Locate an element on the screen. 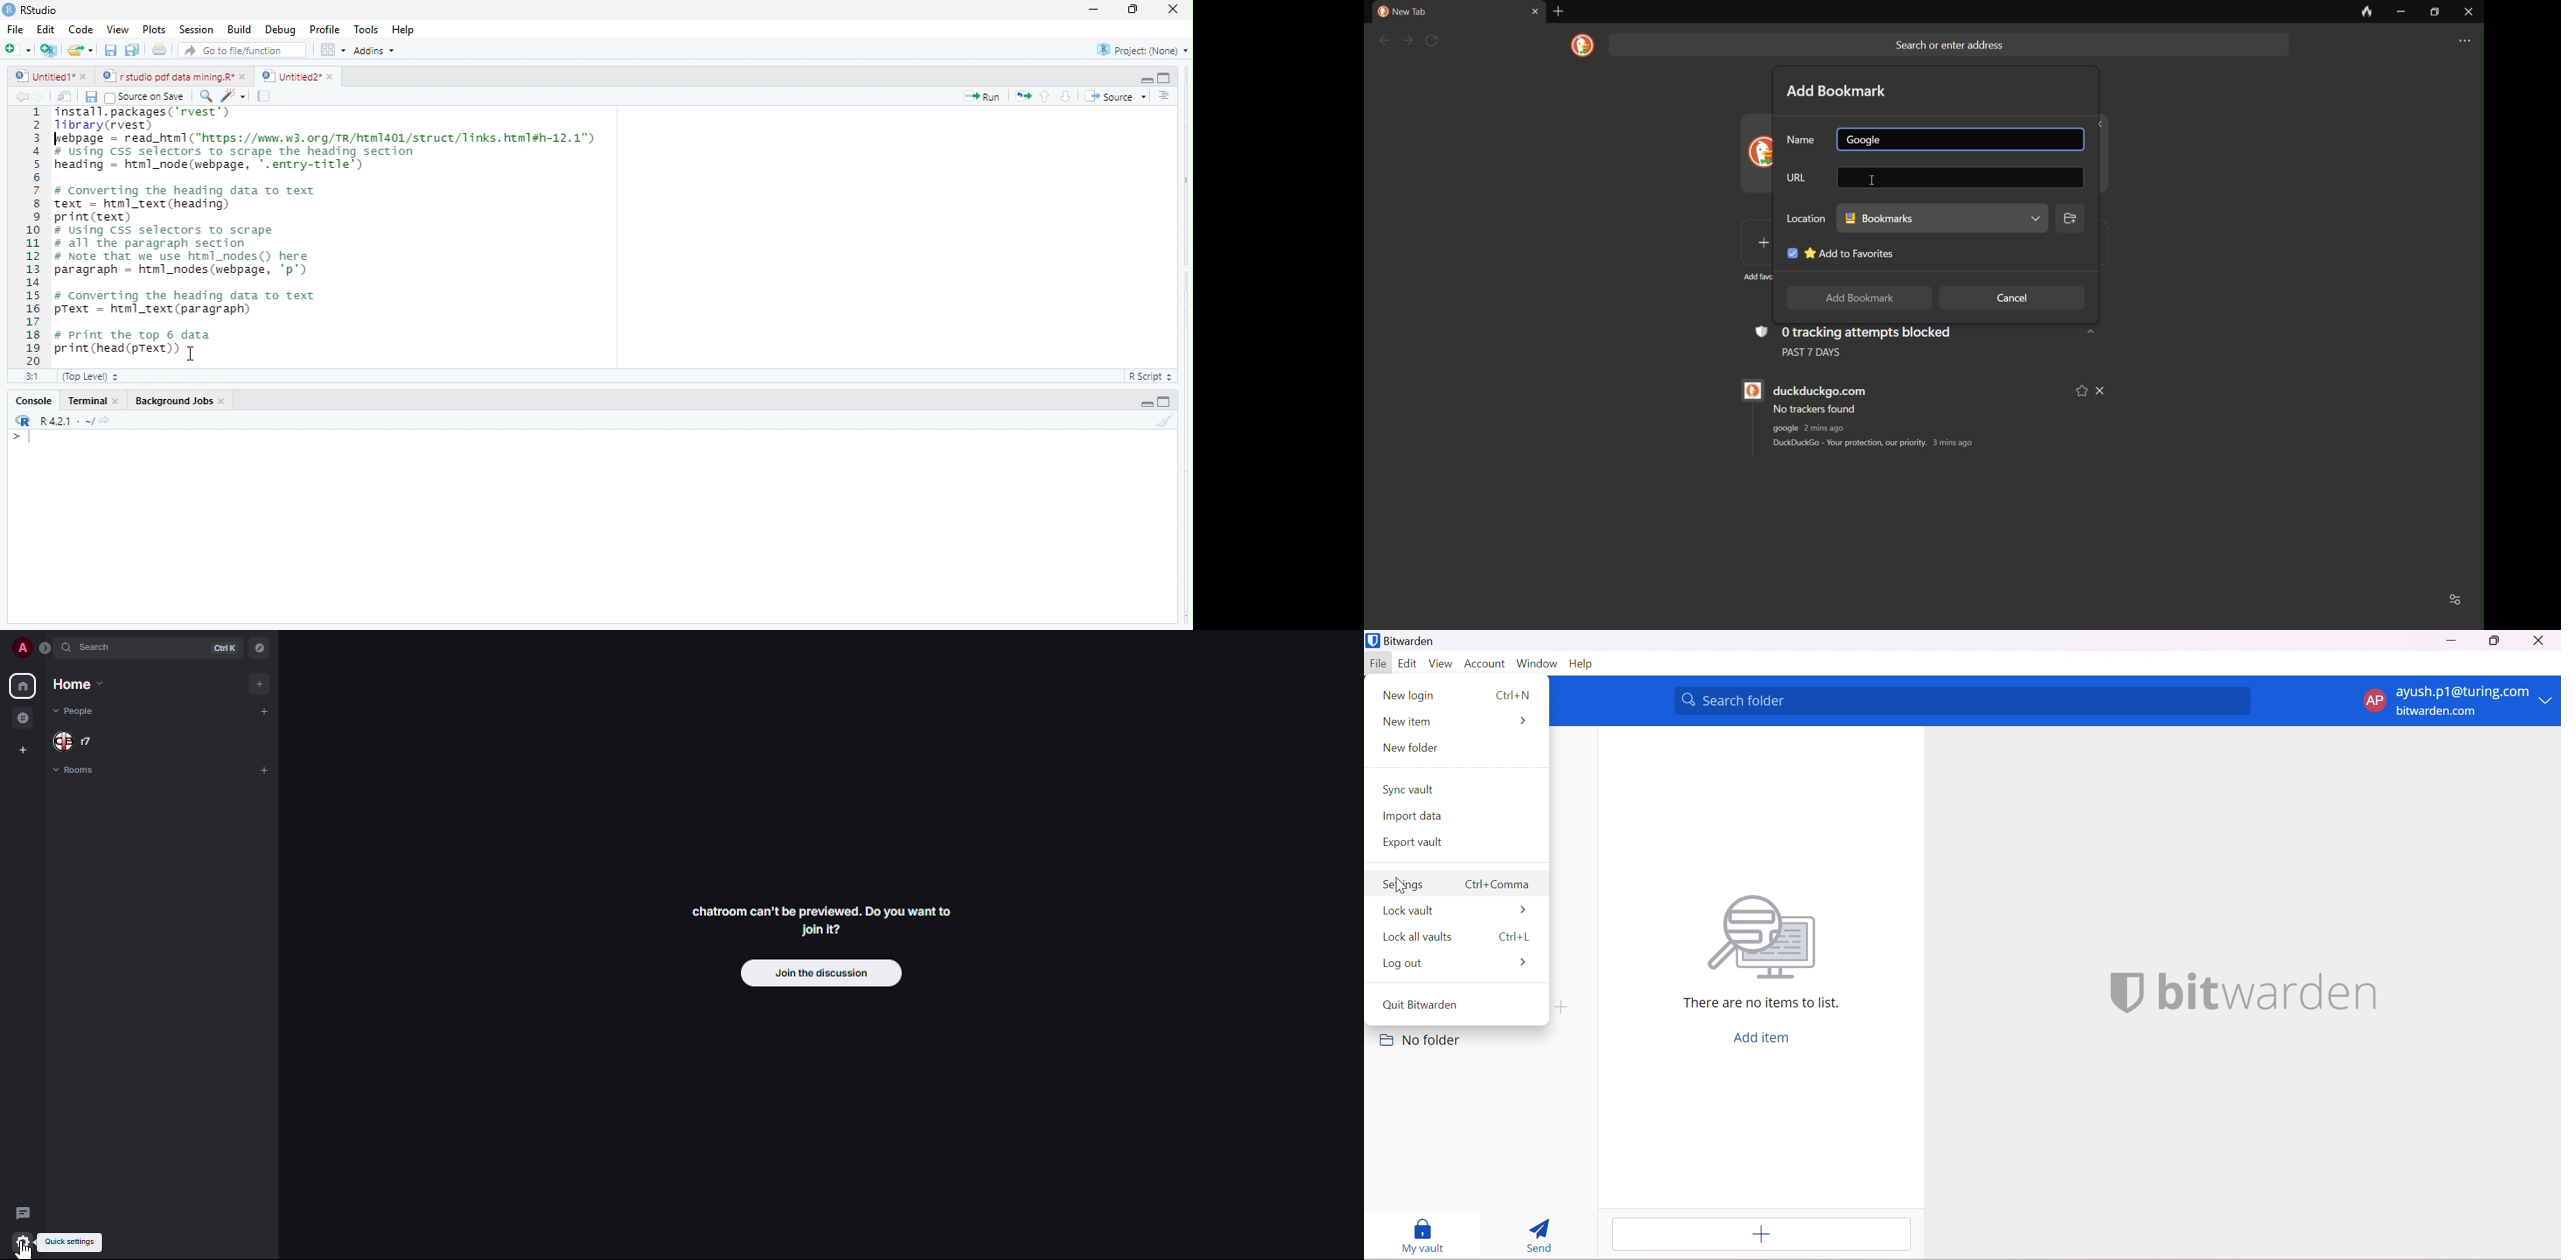  3:1 is located at coordinates (32, 375).